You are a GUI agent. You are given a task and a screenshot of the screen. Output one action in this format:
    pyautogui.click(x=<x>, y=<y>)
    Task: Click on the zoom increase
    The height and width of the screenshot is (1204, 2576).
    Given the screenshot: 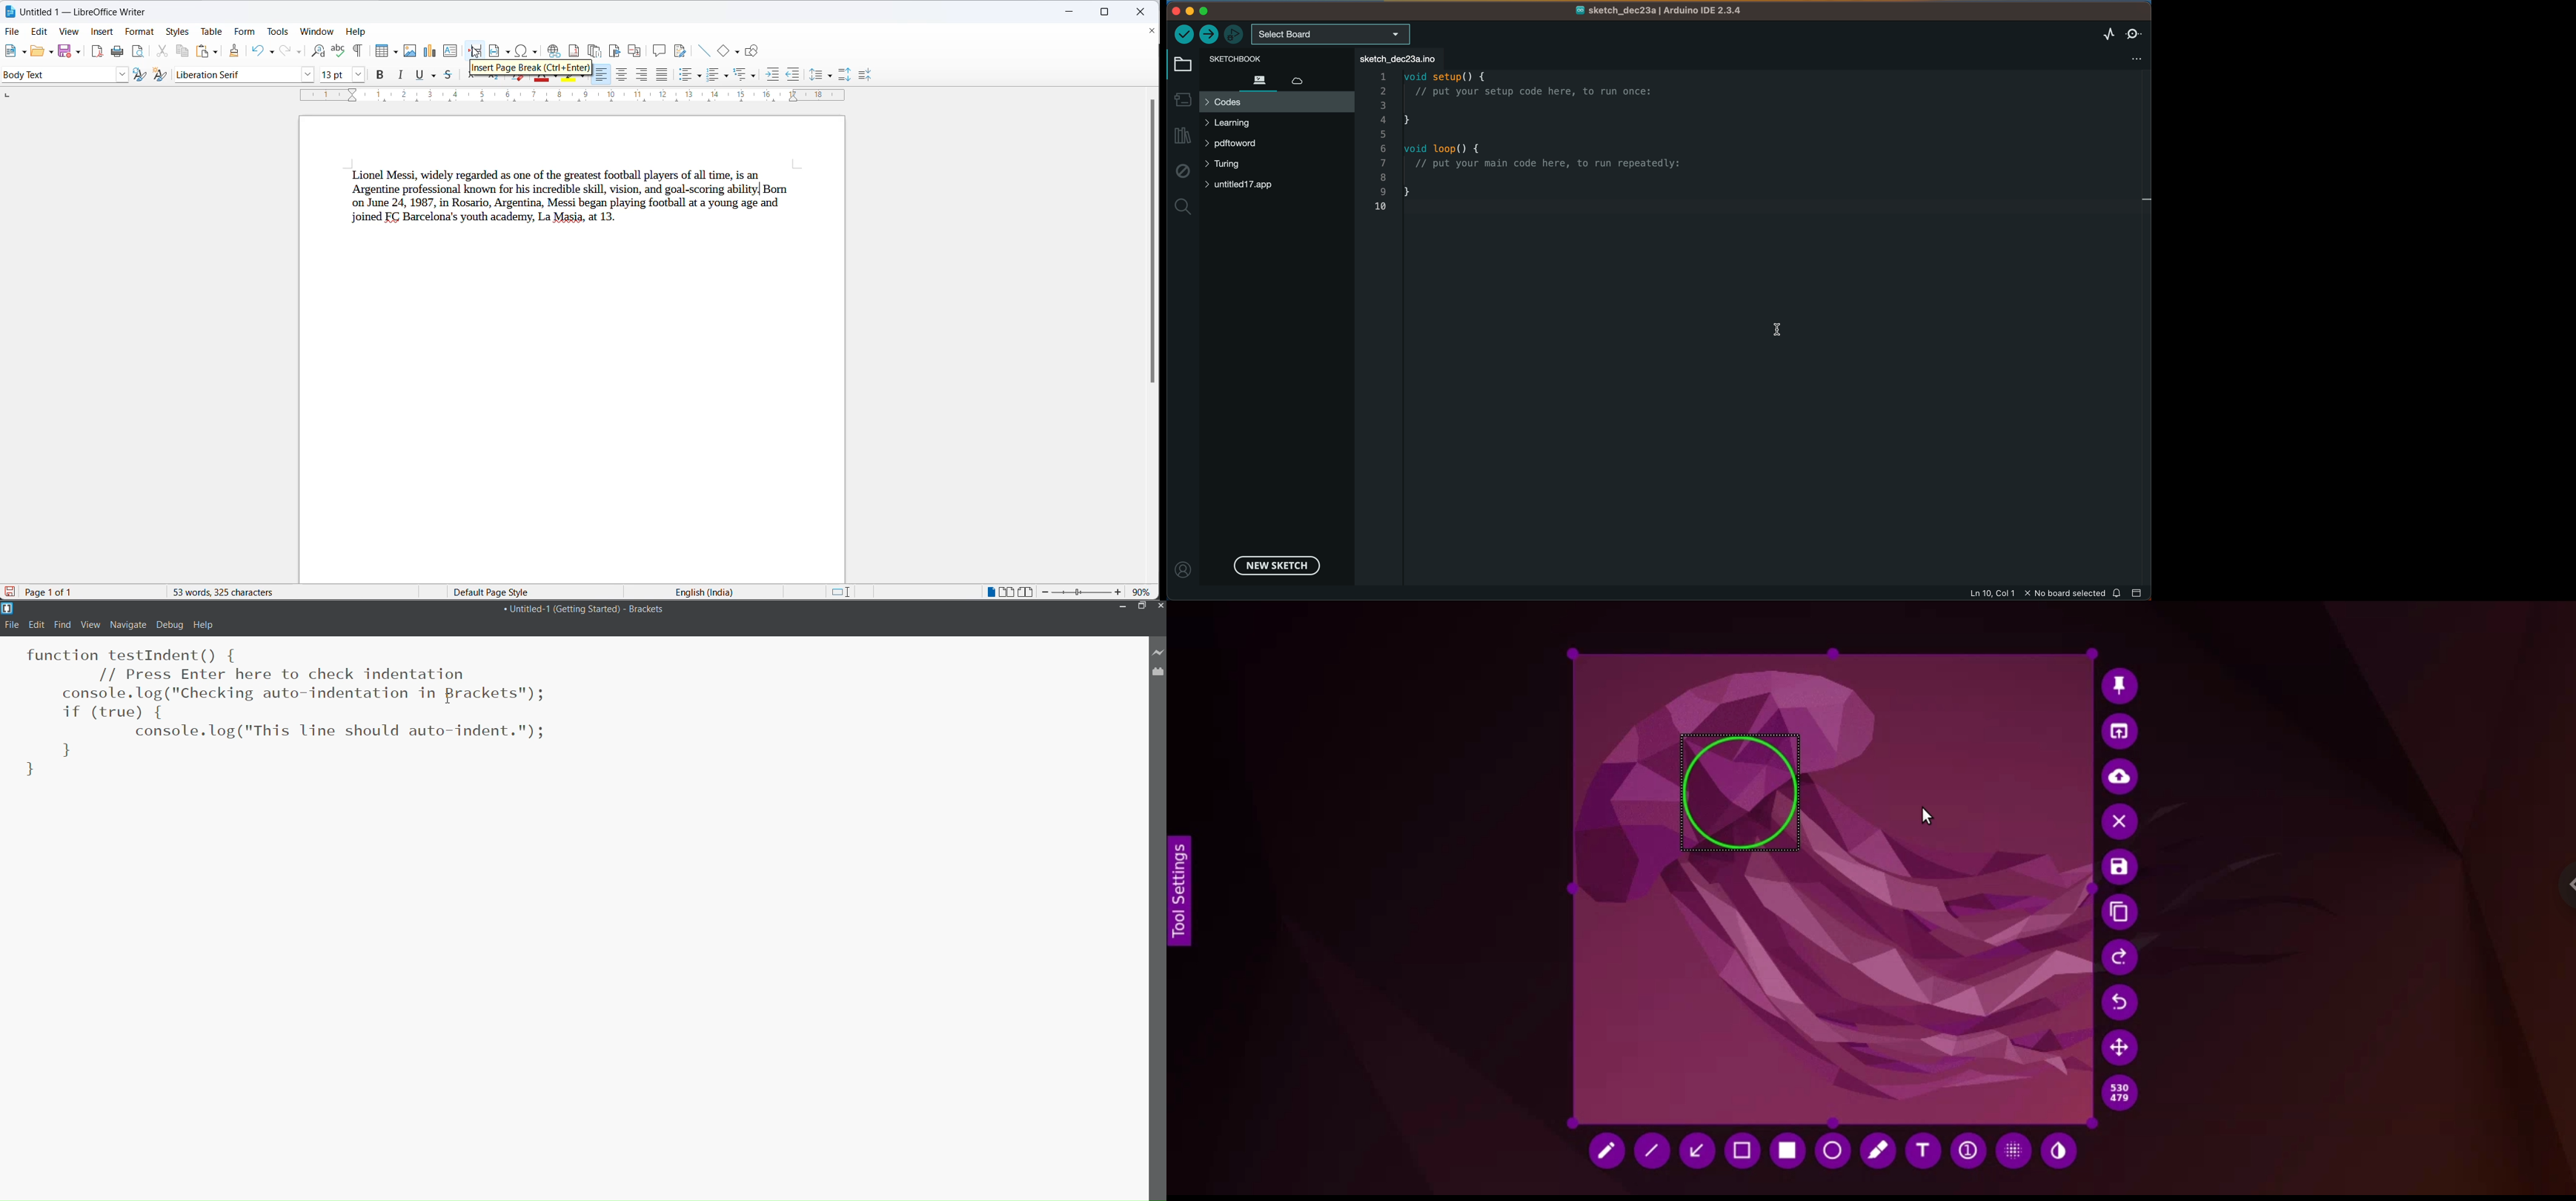 What is the action you would take?
    pyautogui.click(x=1119, y=593)
    